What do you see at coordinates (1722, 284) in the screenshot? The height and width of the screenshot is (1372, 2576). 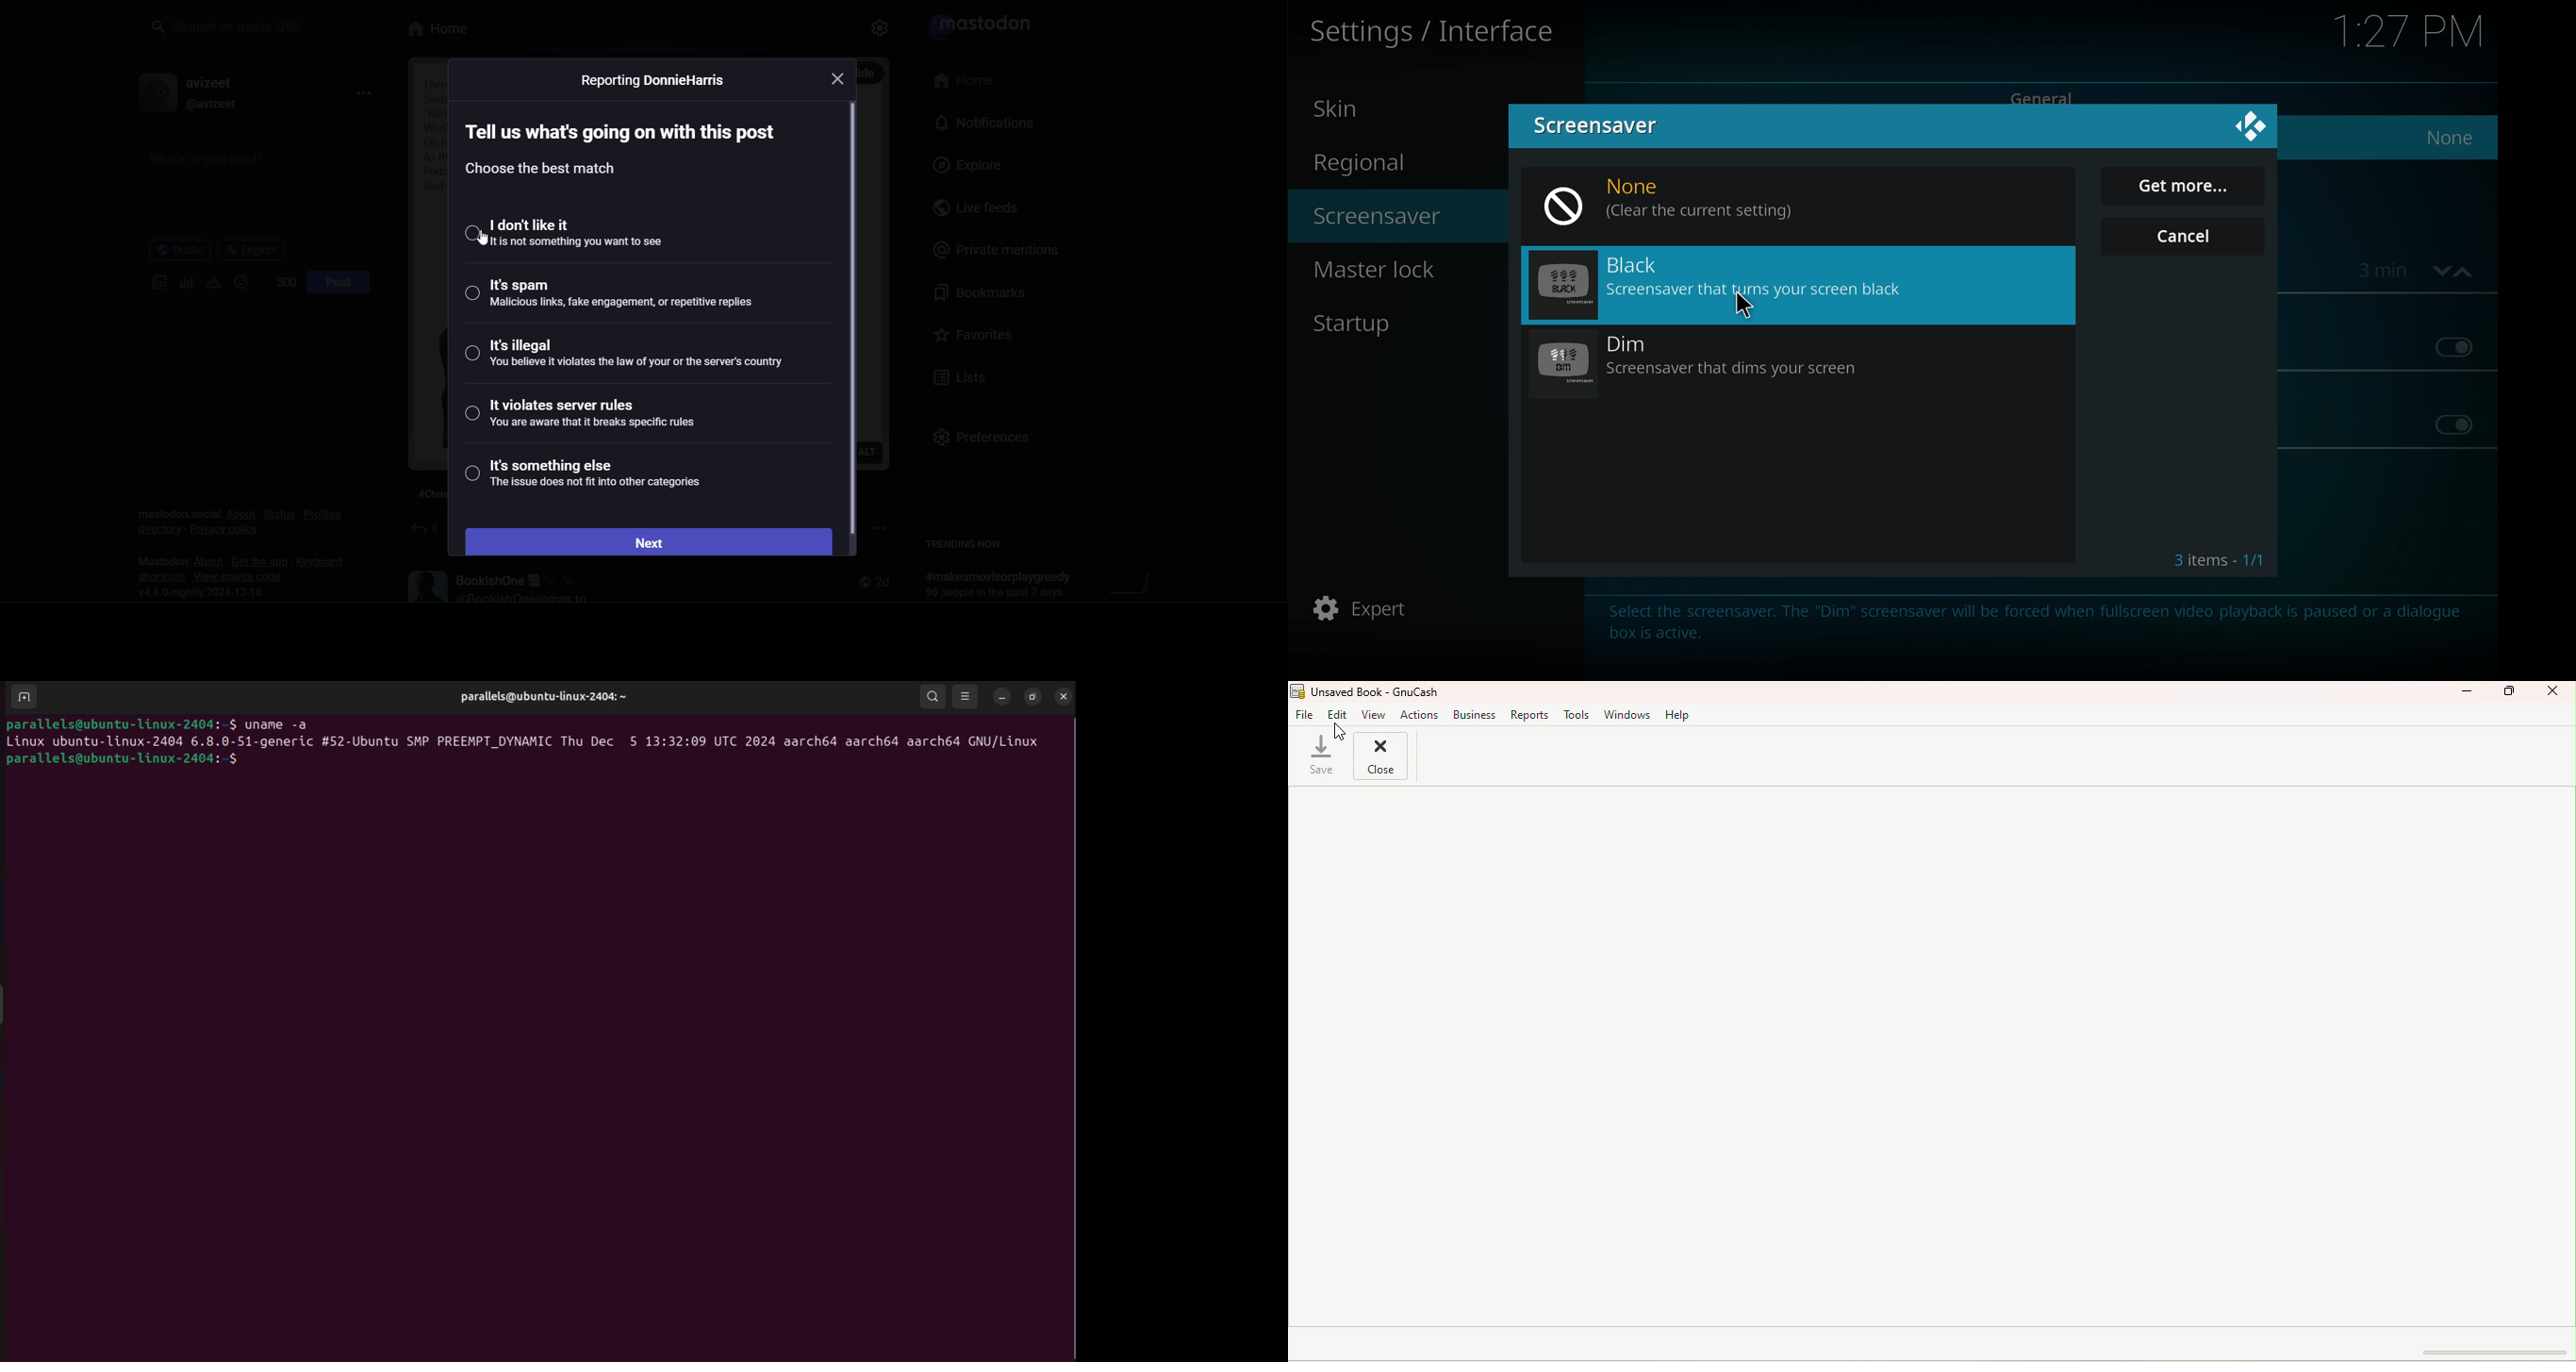 I see `black` at bounding box center [1722, 284].